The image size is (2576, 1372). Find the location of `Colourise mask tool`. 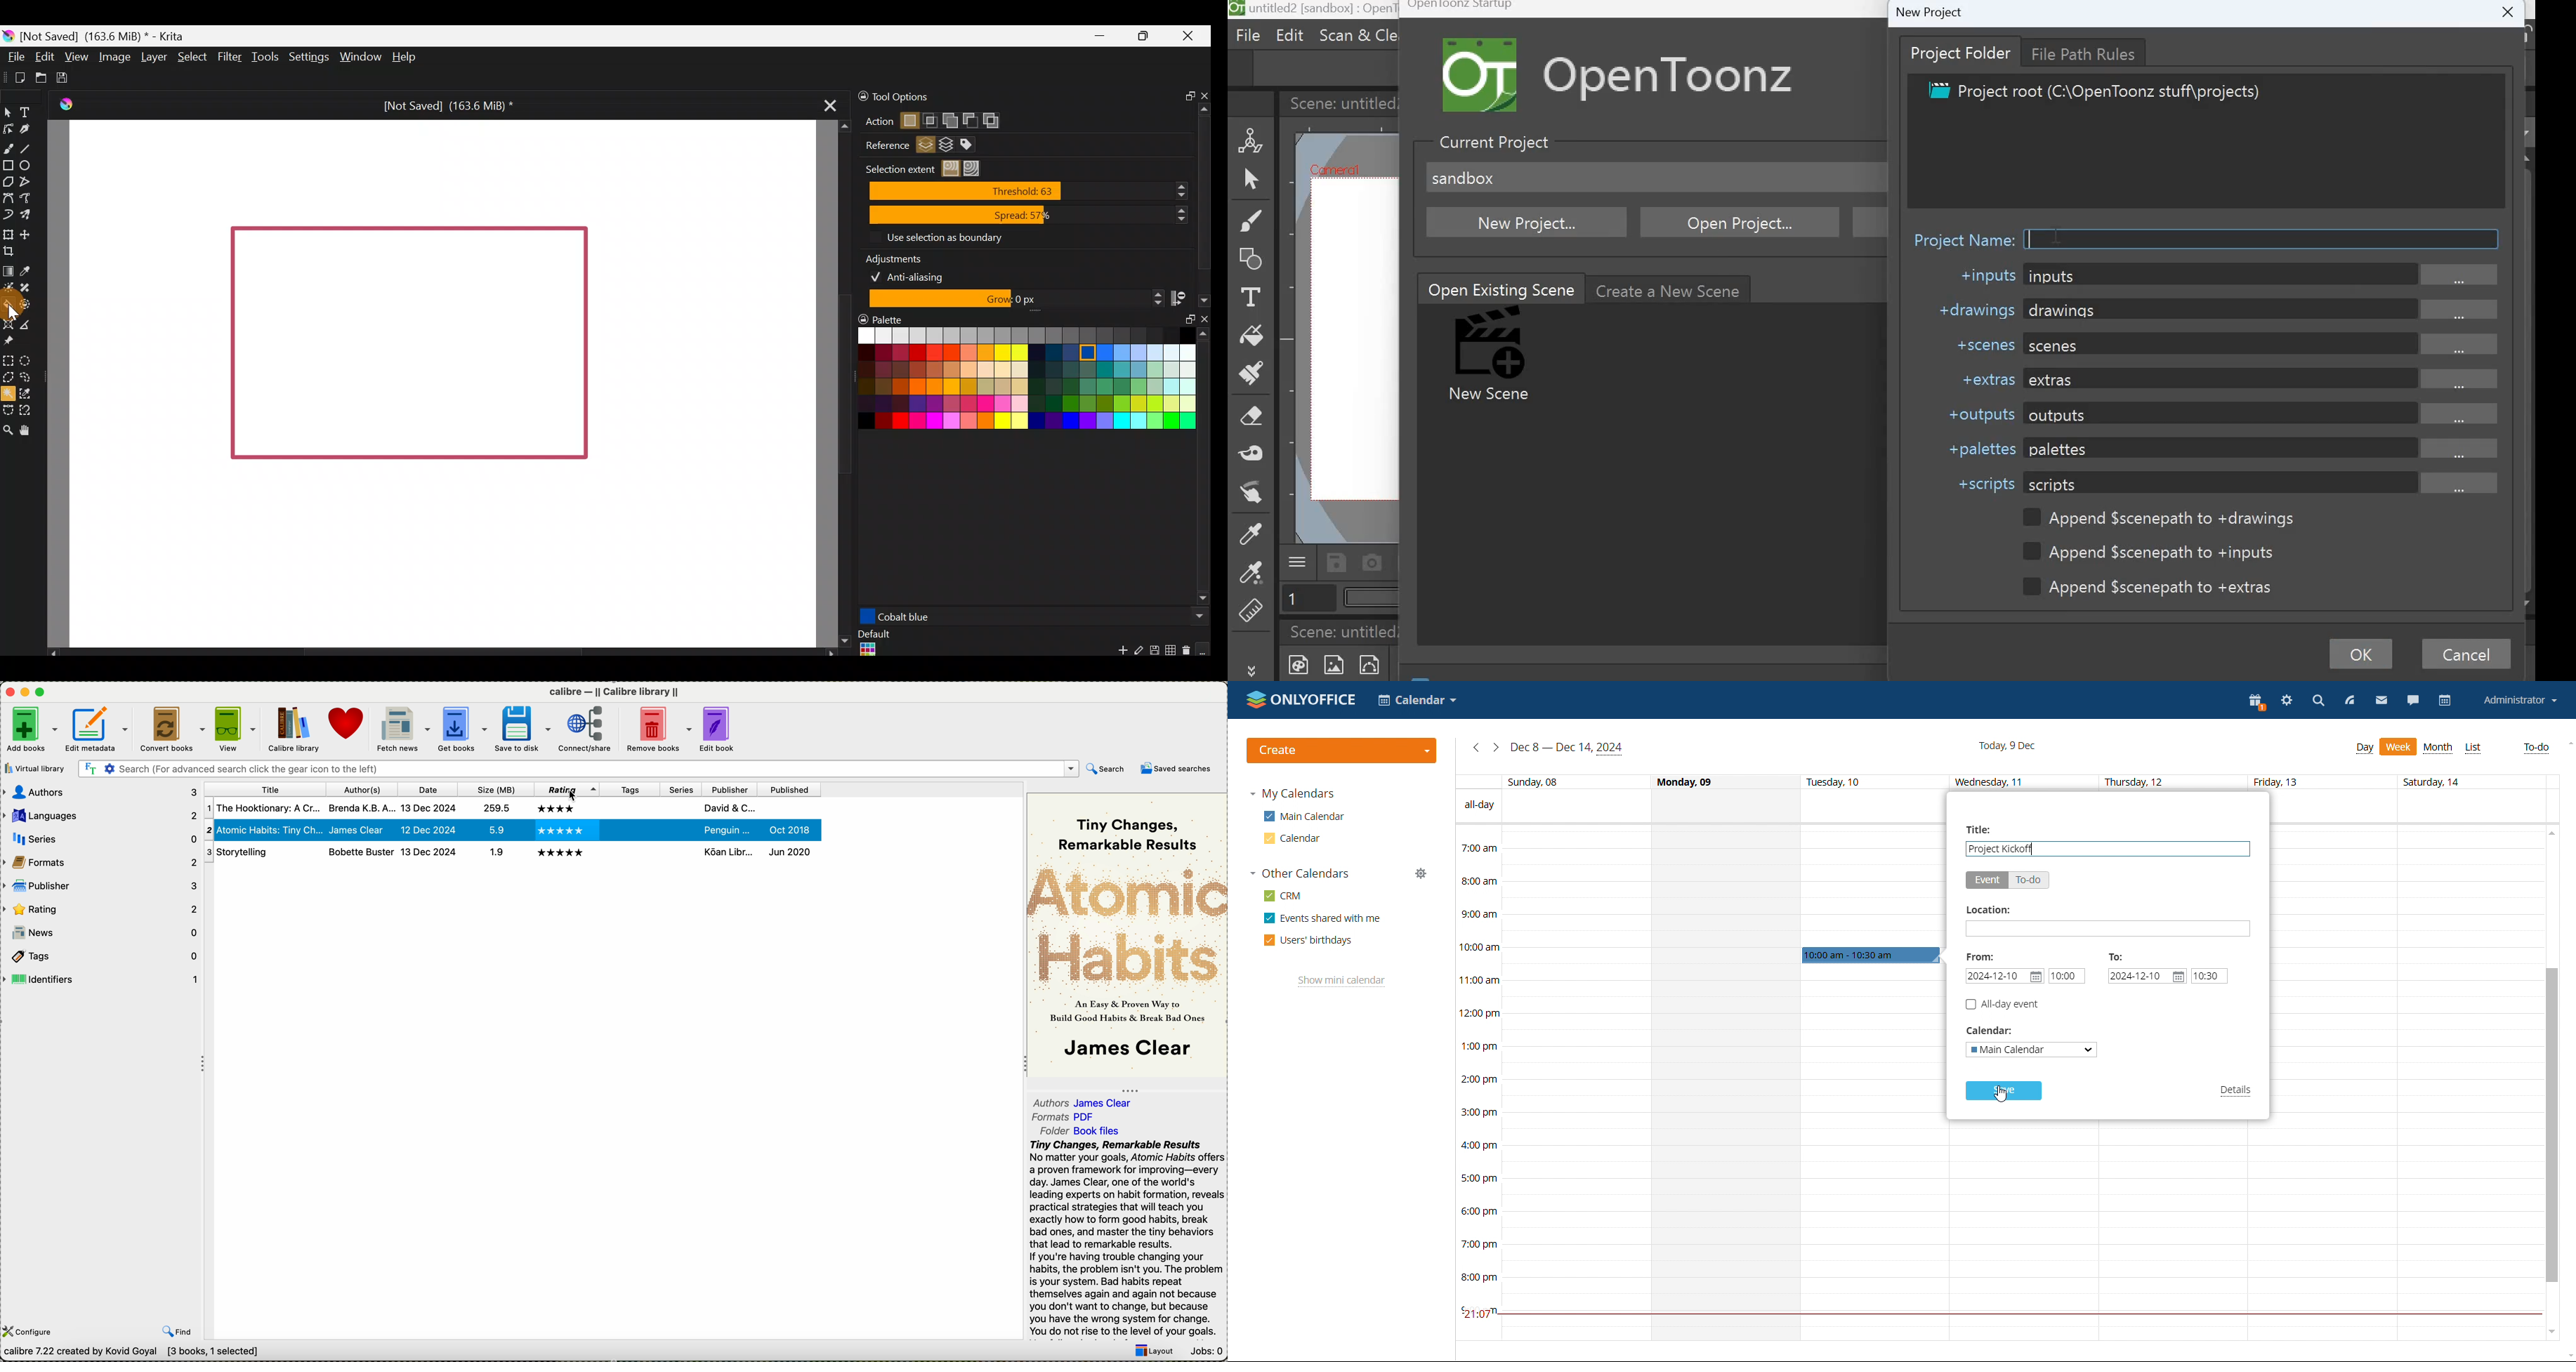

Colourise mask tool is located at coordinates (8, 289).